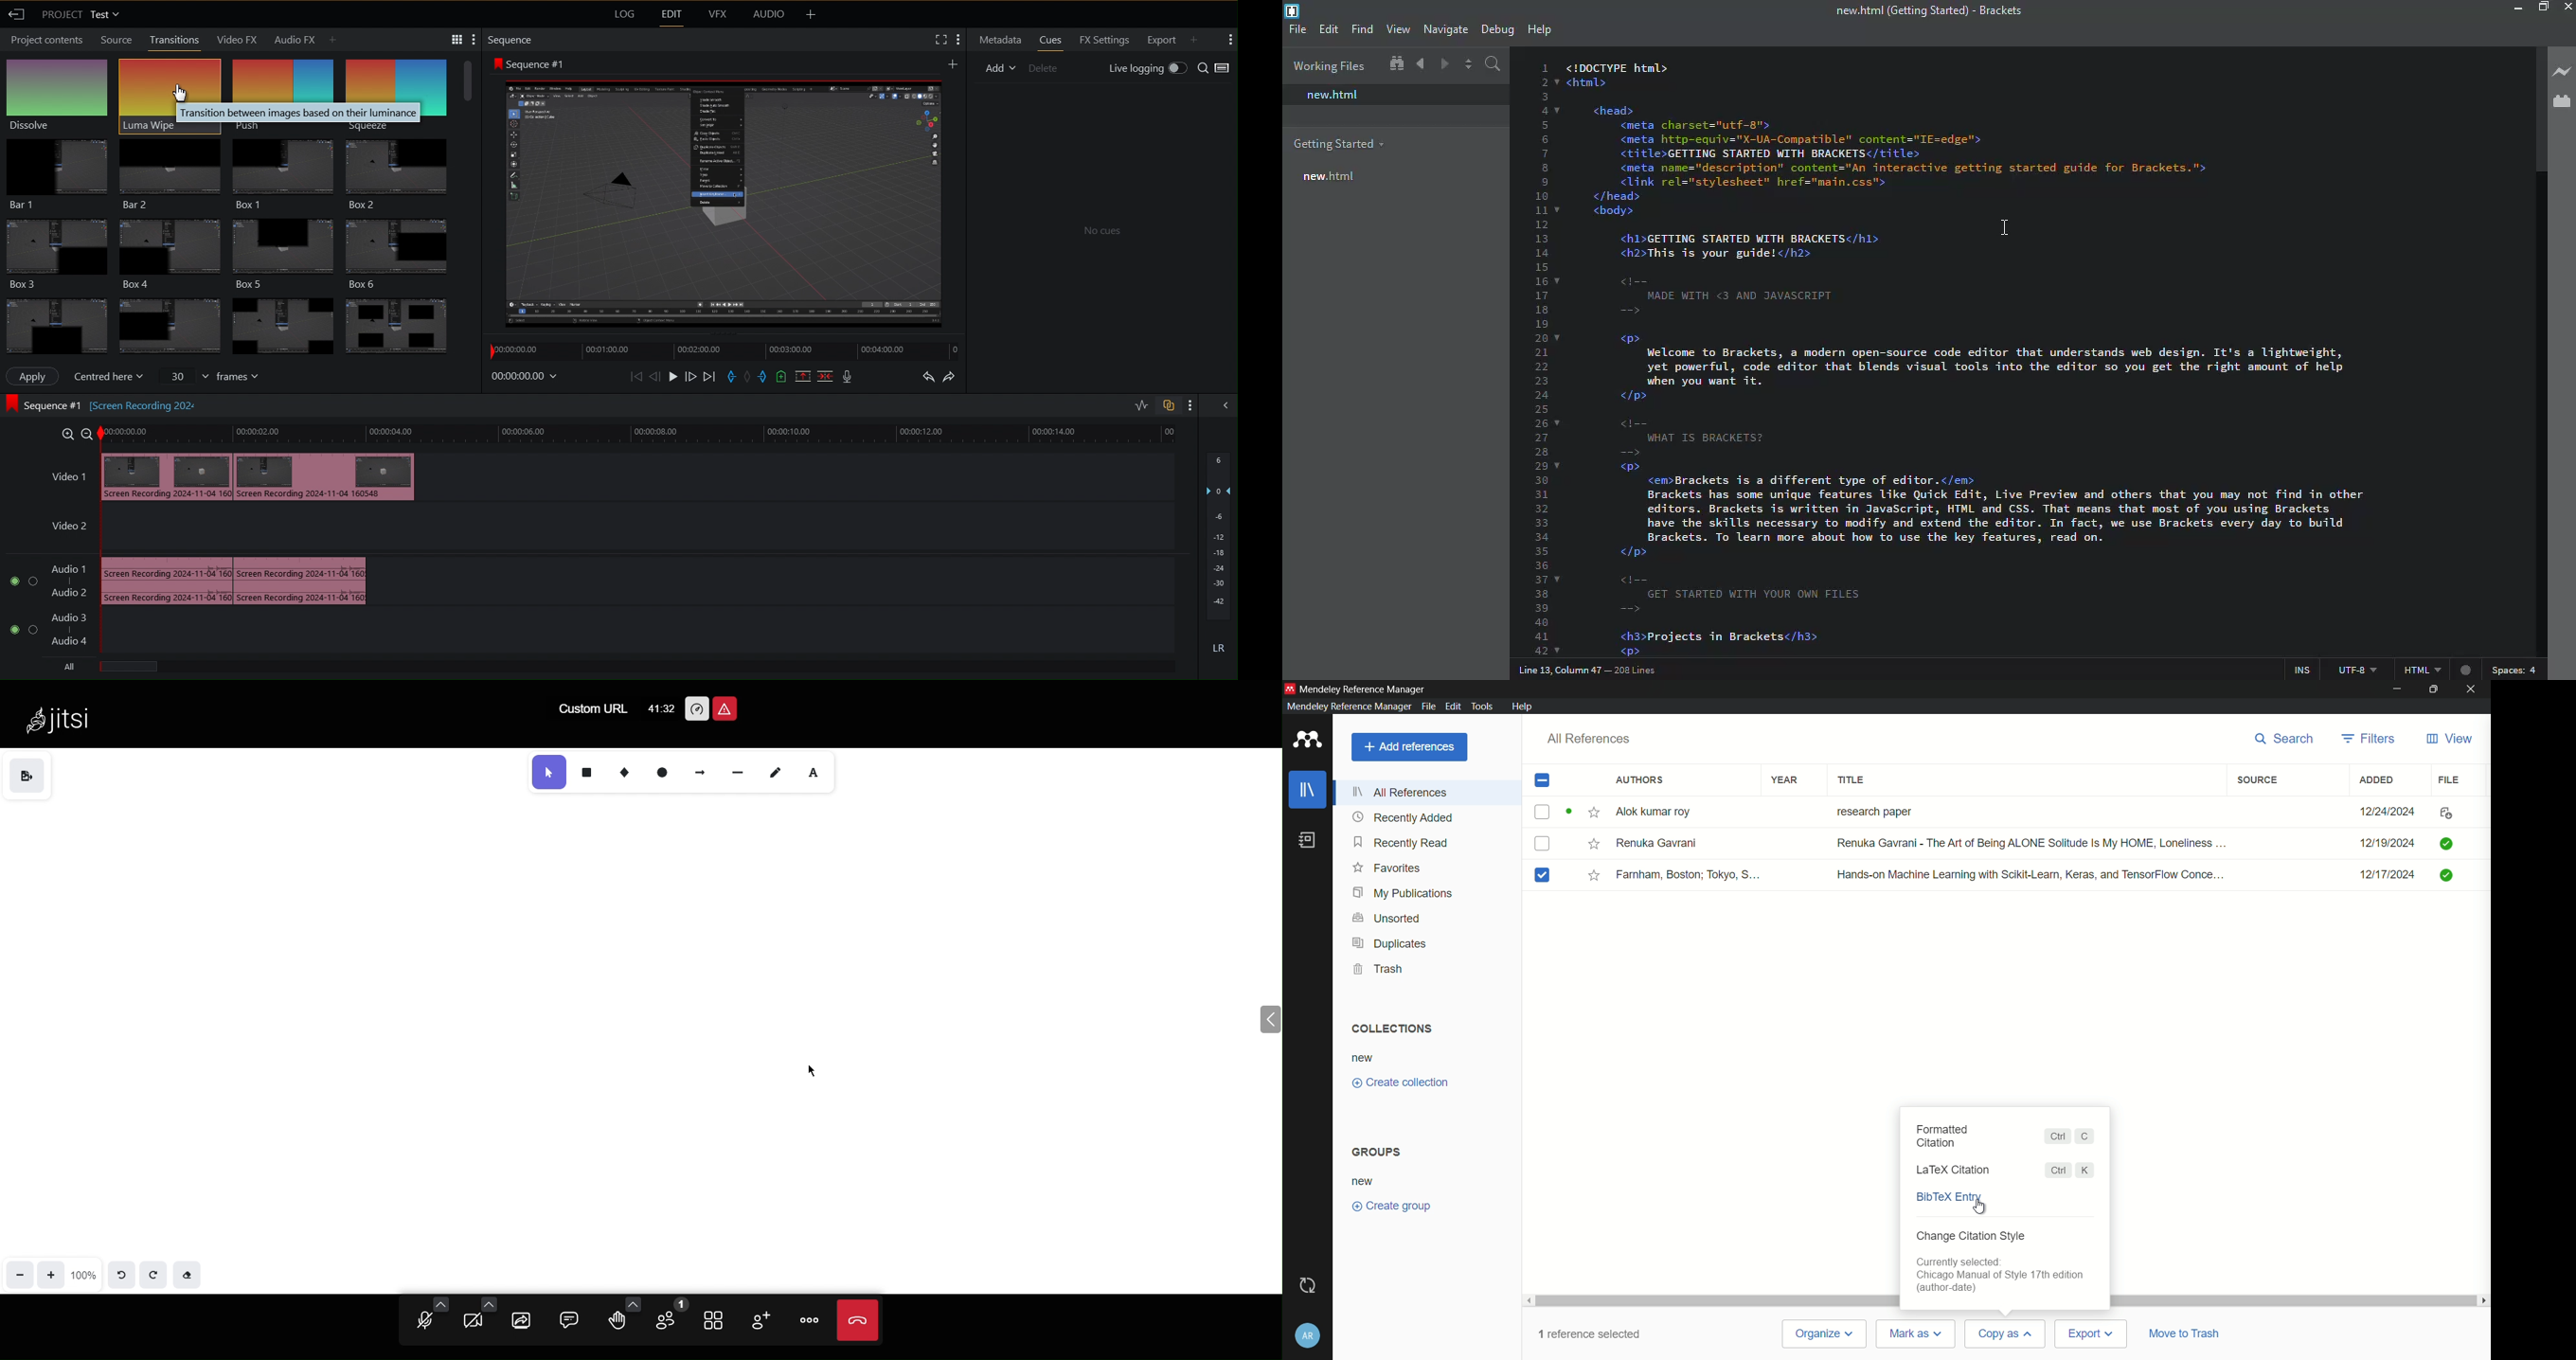 The width and height of the screenshot is (2576, 1372). I want to click on file, so click(1298, 28).